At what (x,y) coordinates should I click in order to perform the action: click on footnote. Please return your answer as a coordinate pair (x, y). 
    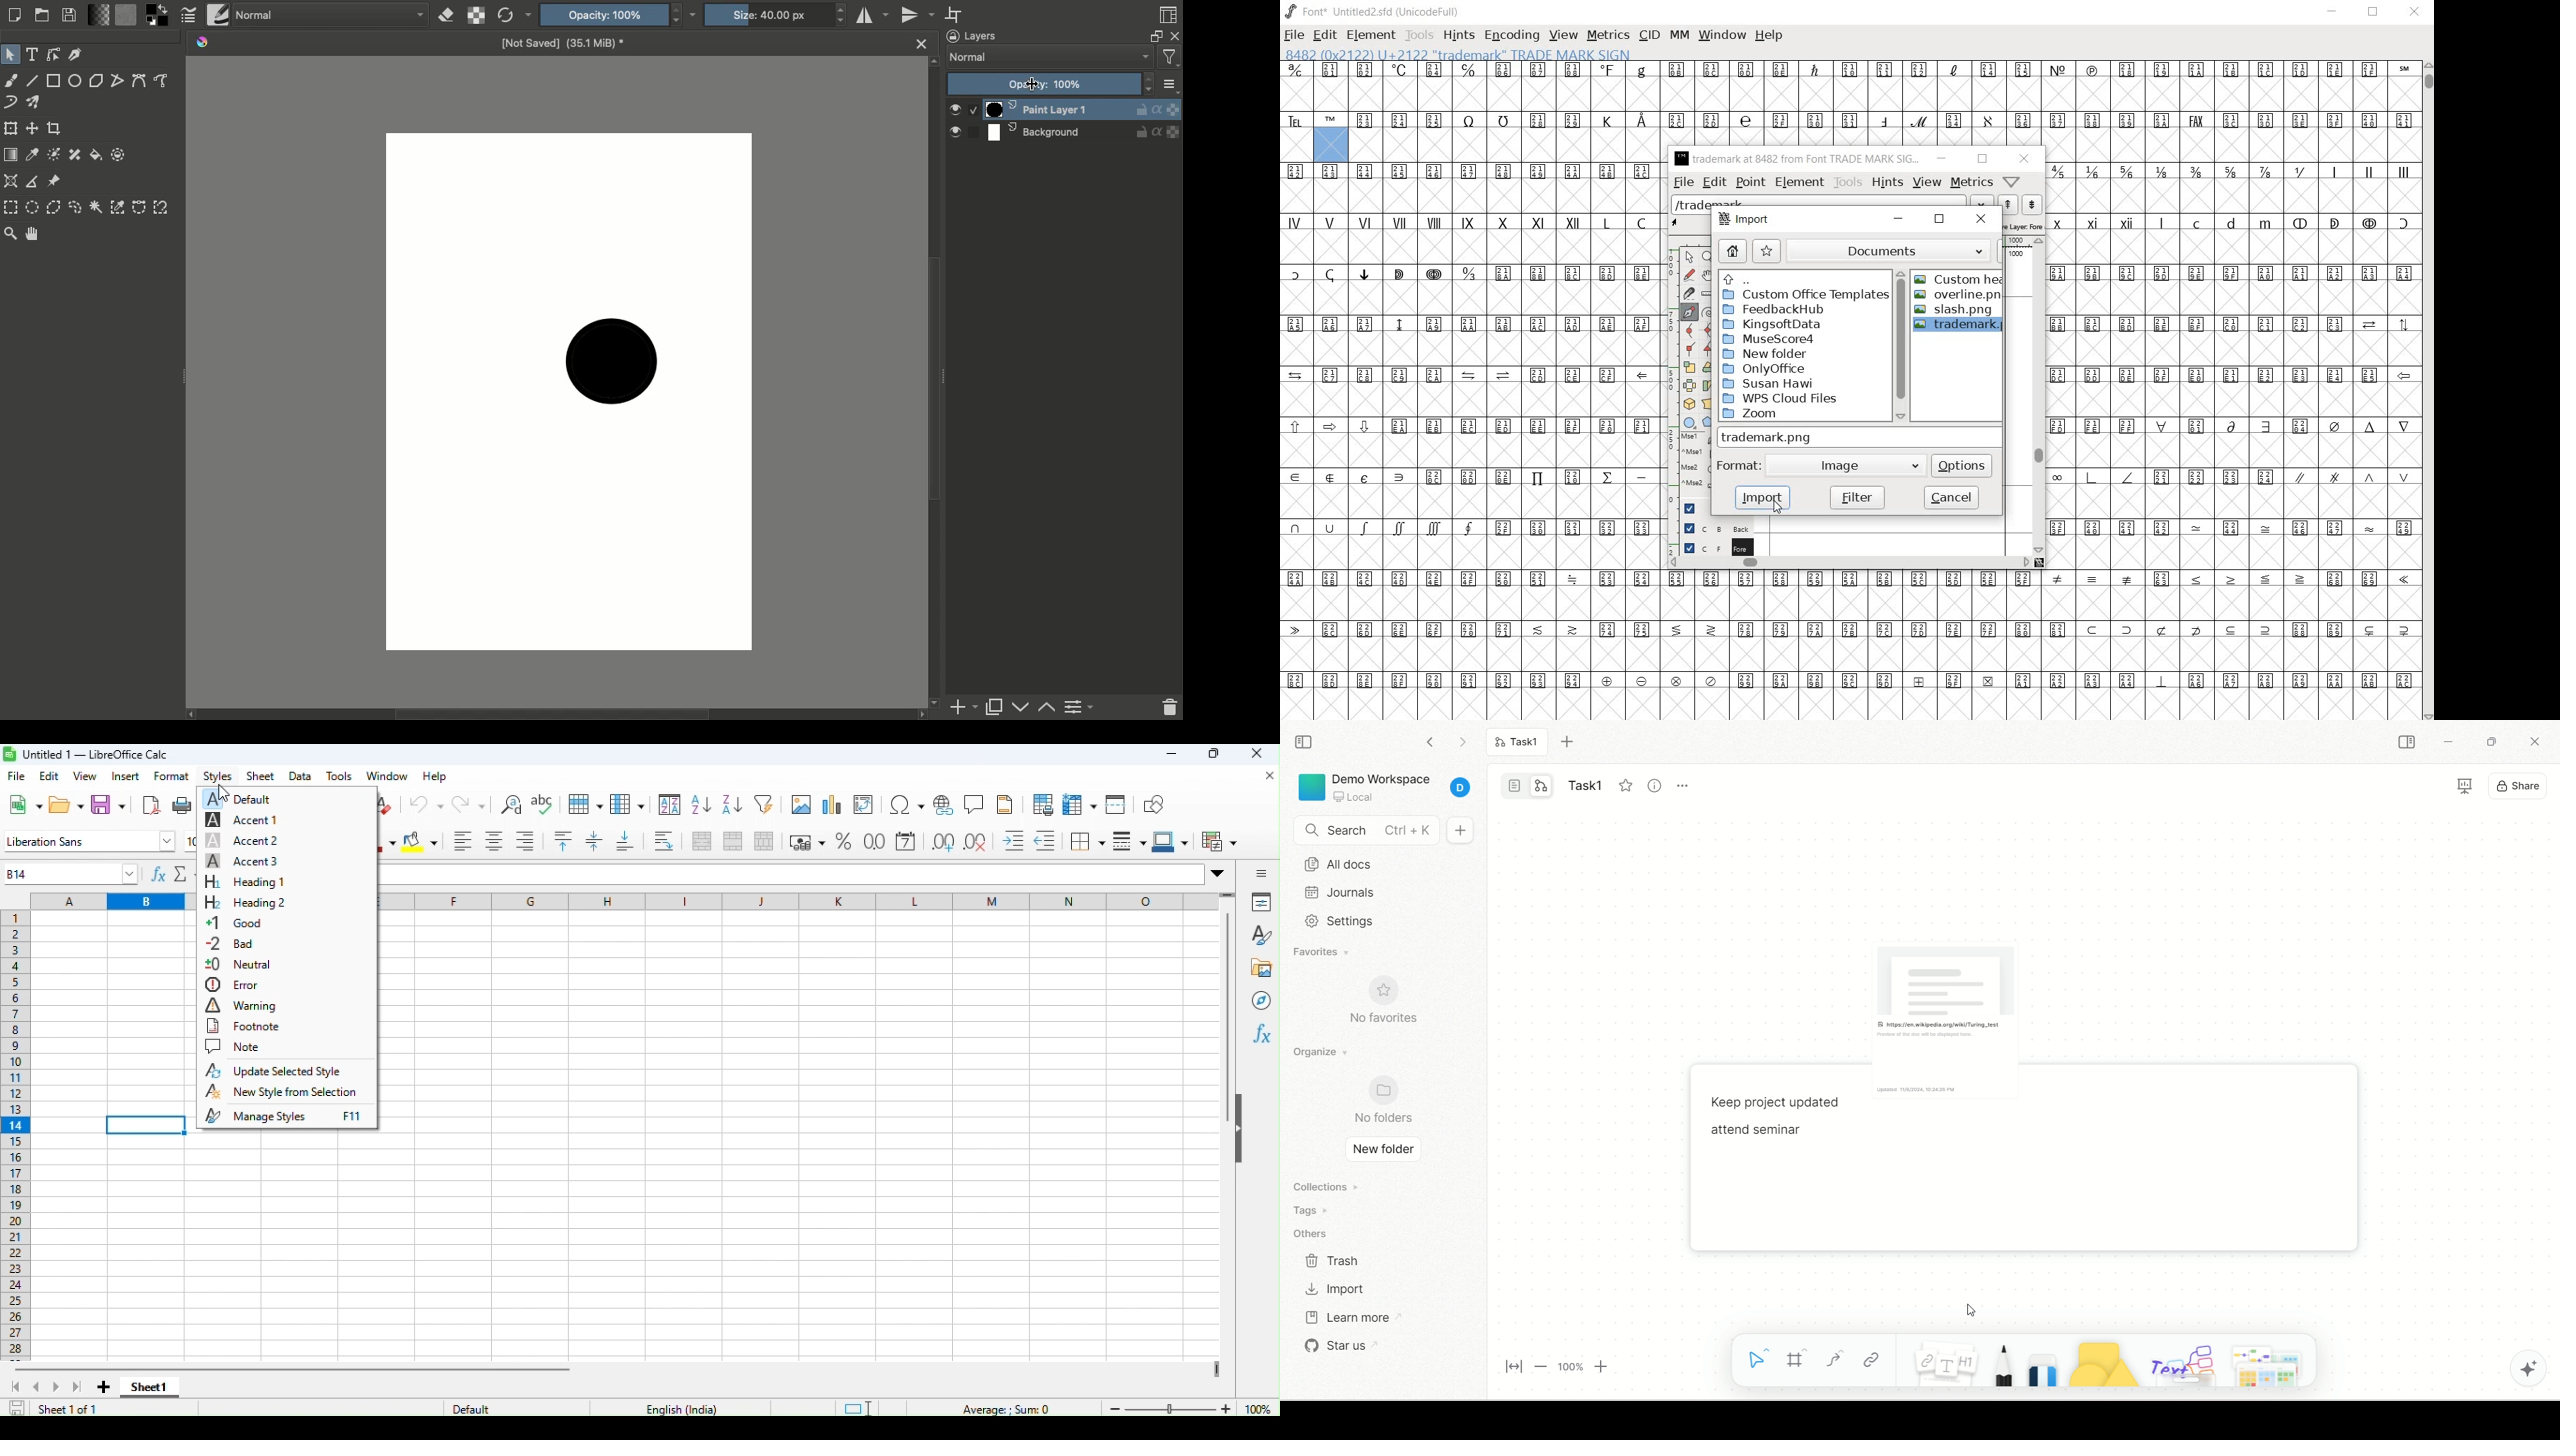
    Looking at the image, I should click on (244, 1026).